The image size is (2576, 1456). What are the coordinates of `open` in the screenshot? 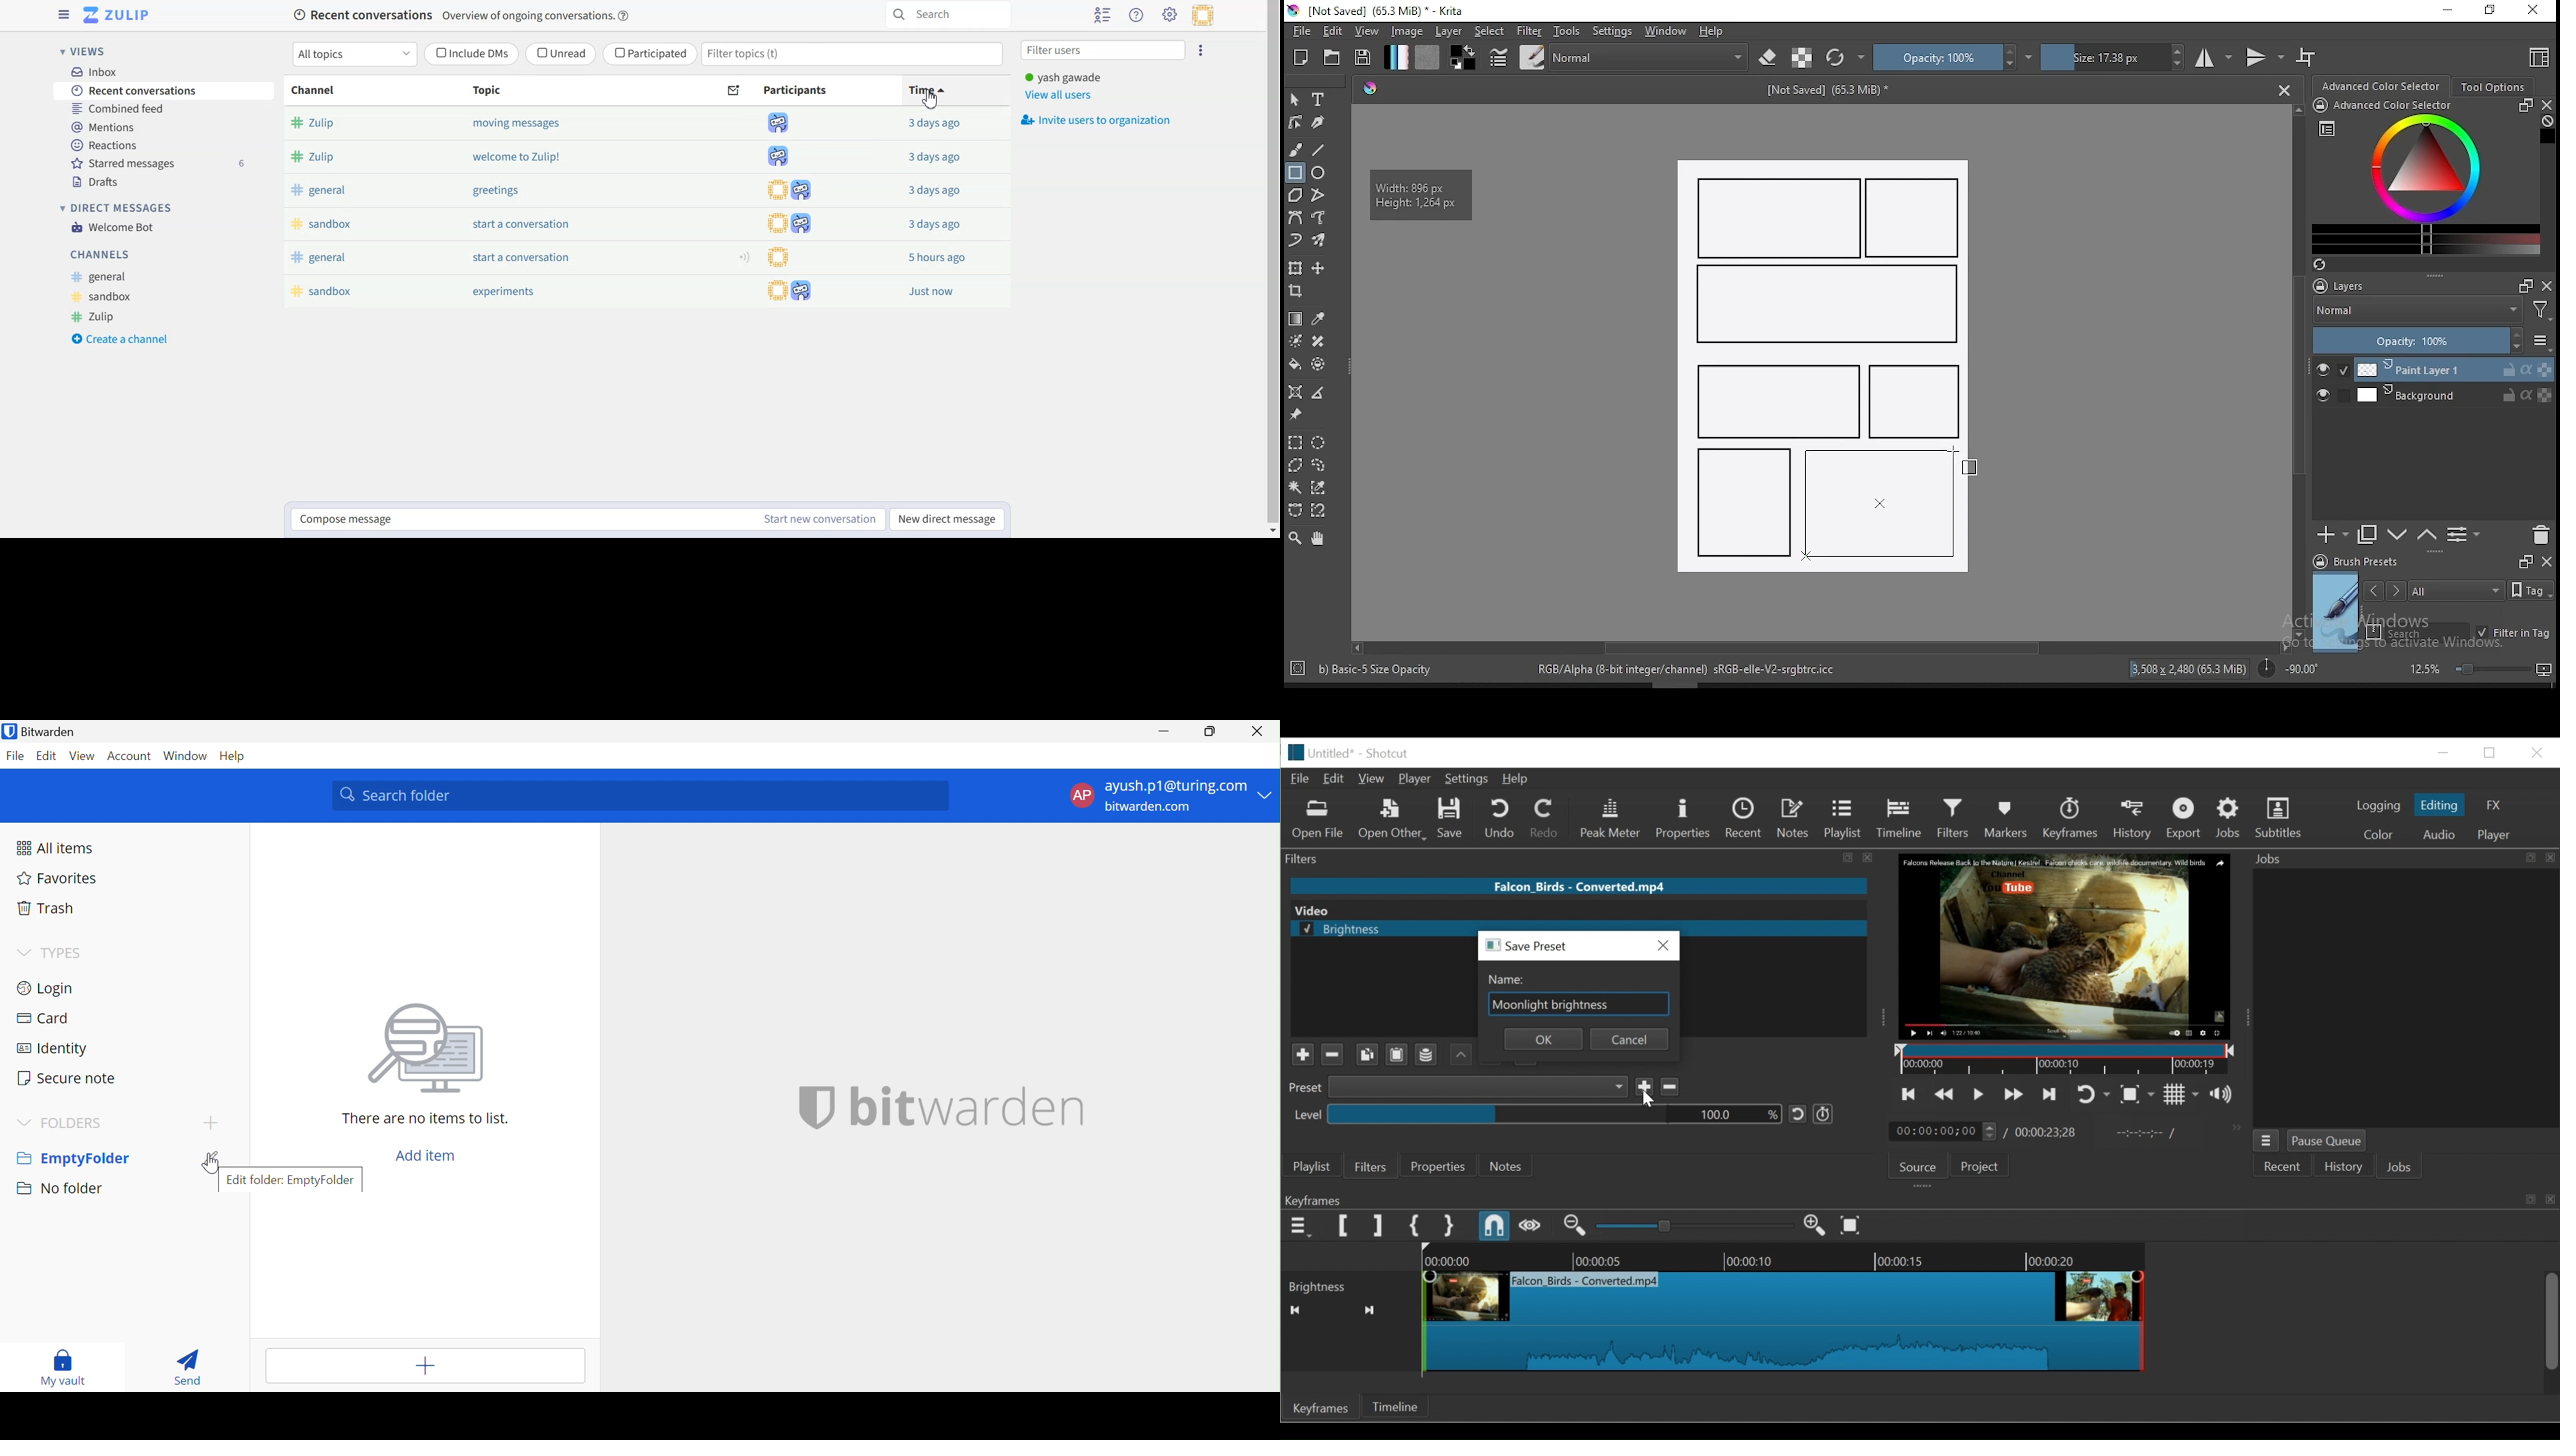 It's located at (1332, 57).